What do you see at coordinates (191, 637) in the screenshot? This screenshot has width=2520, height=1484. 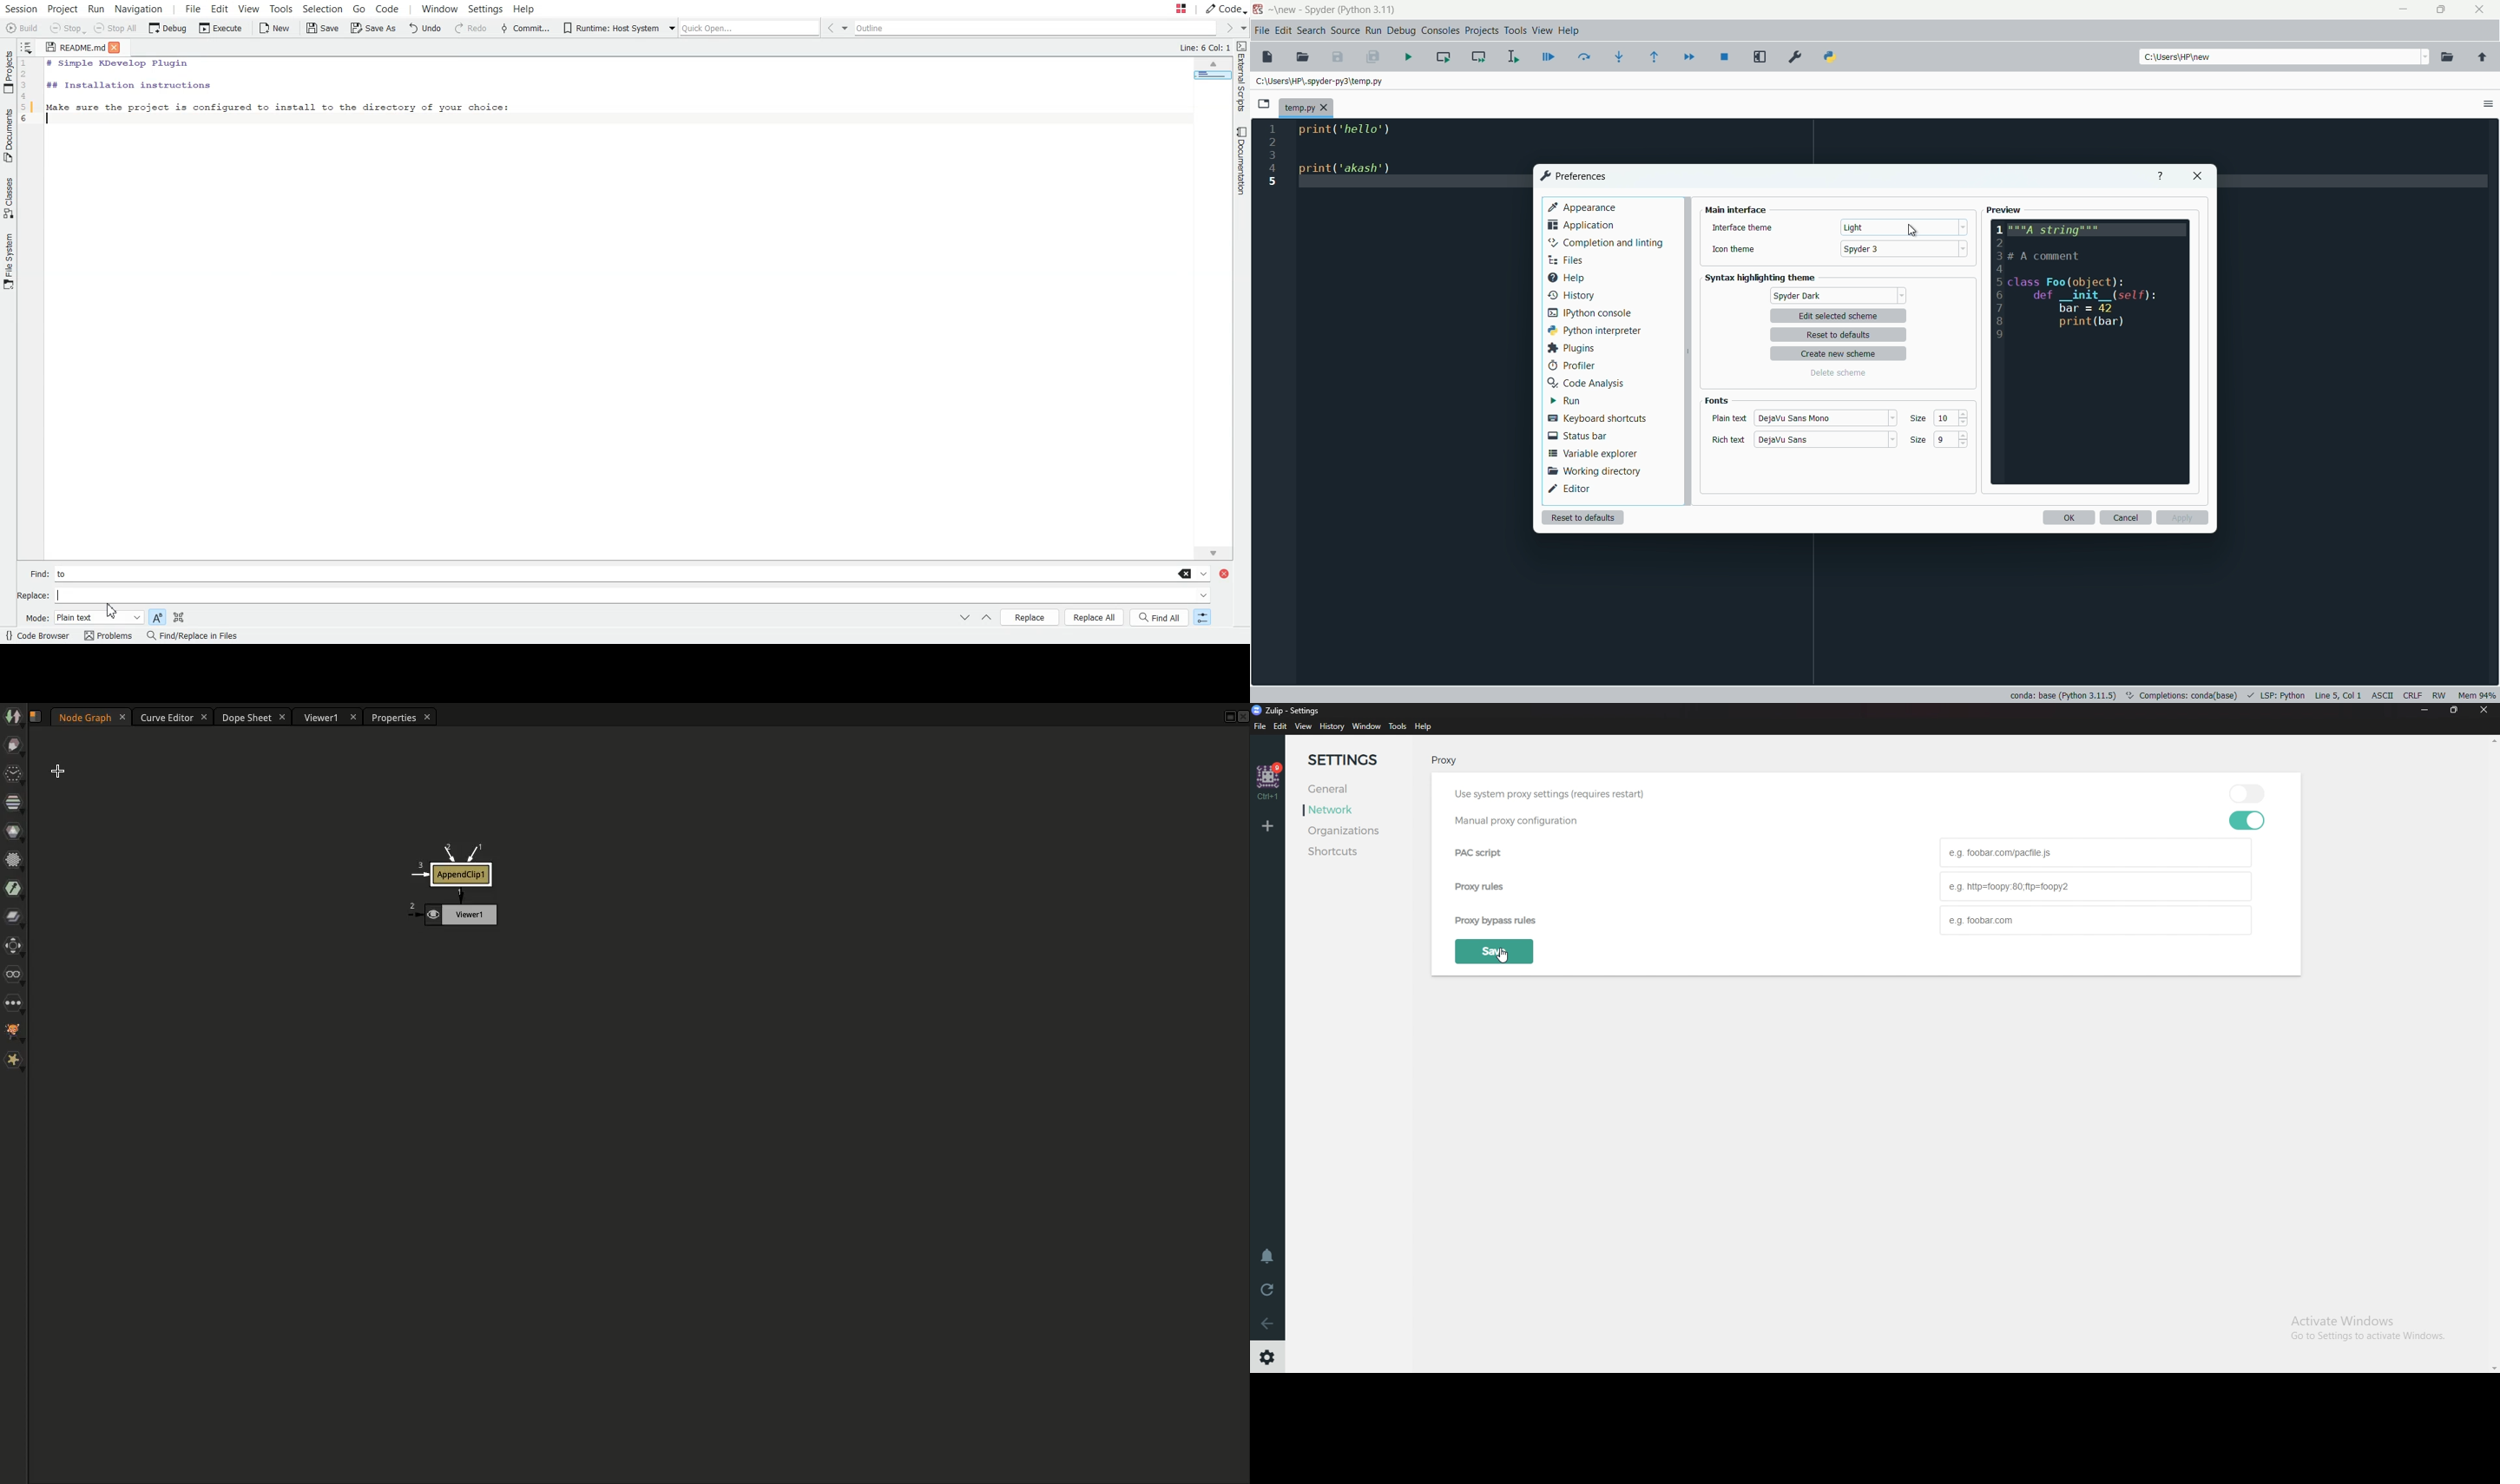 I see `Find/Replace in Files` at bounding box center [191, 637].